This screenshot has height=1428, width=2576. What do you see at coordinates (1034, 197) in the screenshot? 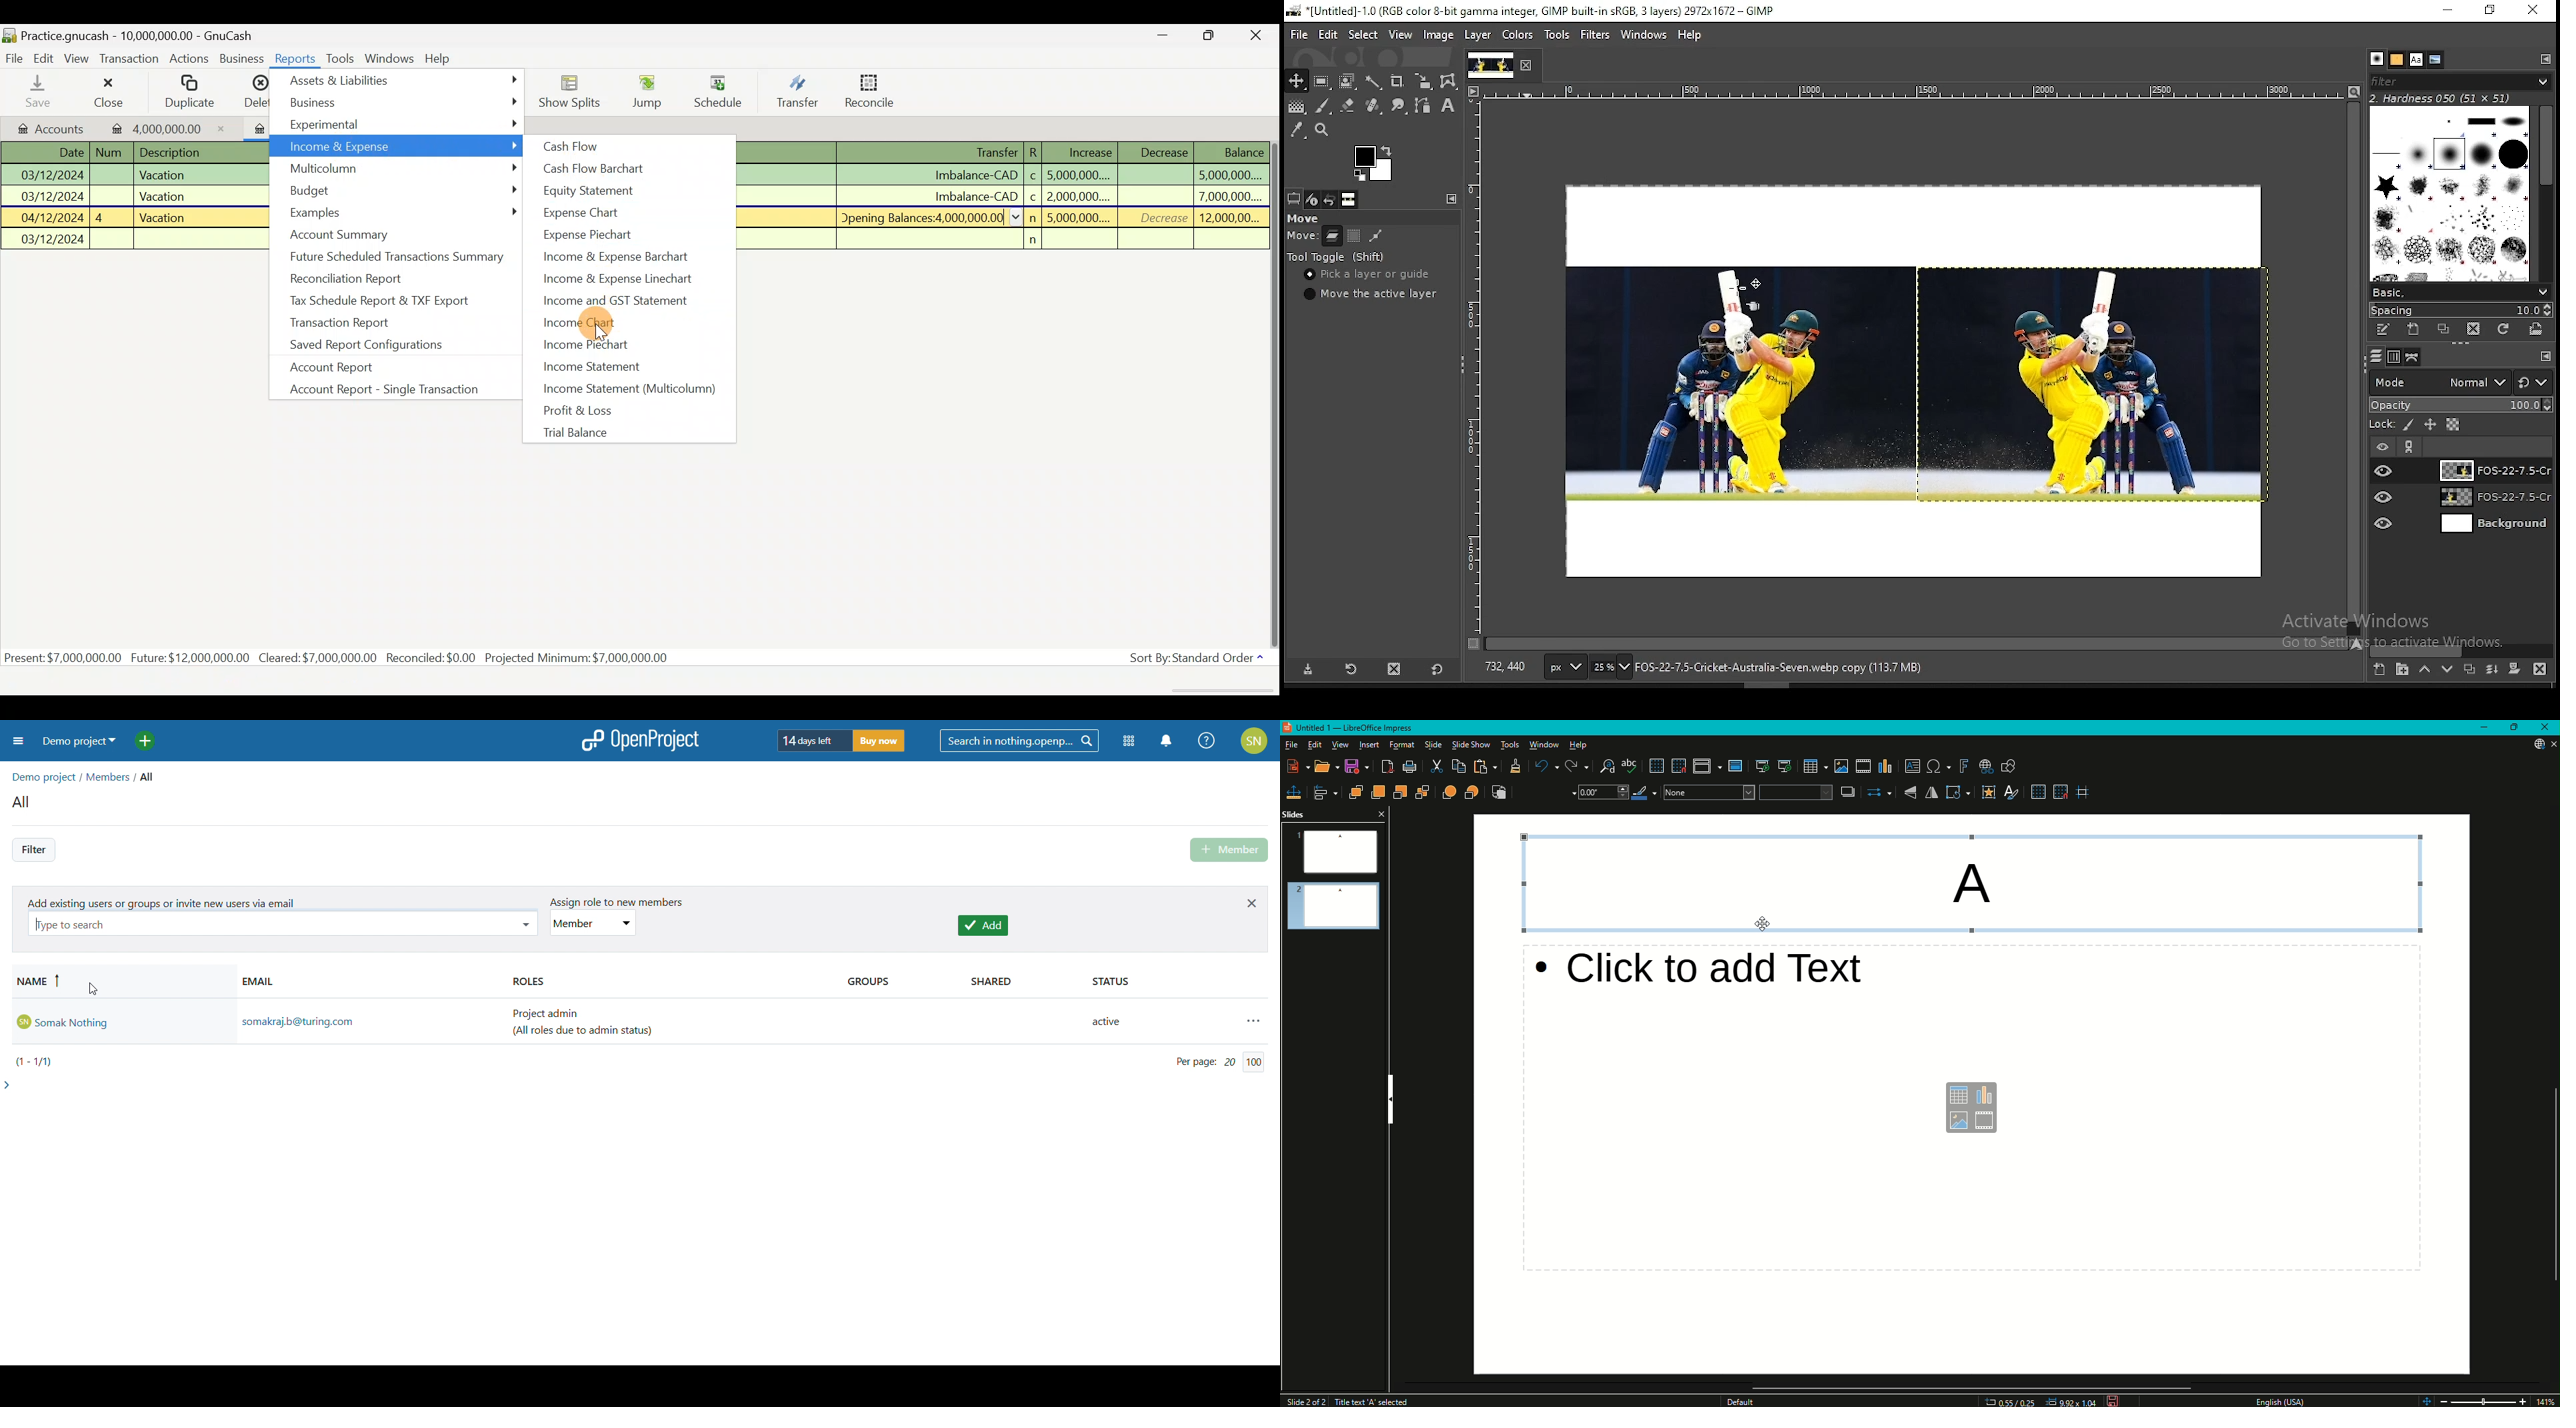
I see `c` at bounding box center [1034, 197].